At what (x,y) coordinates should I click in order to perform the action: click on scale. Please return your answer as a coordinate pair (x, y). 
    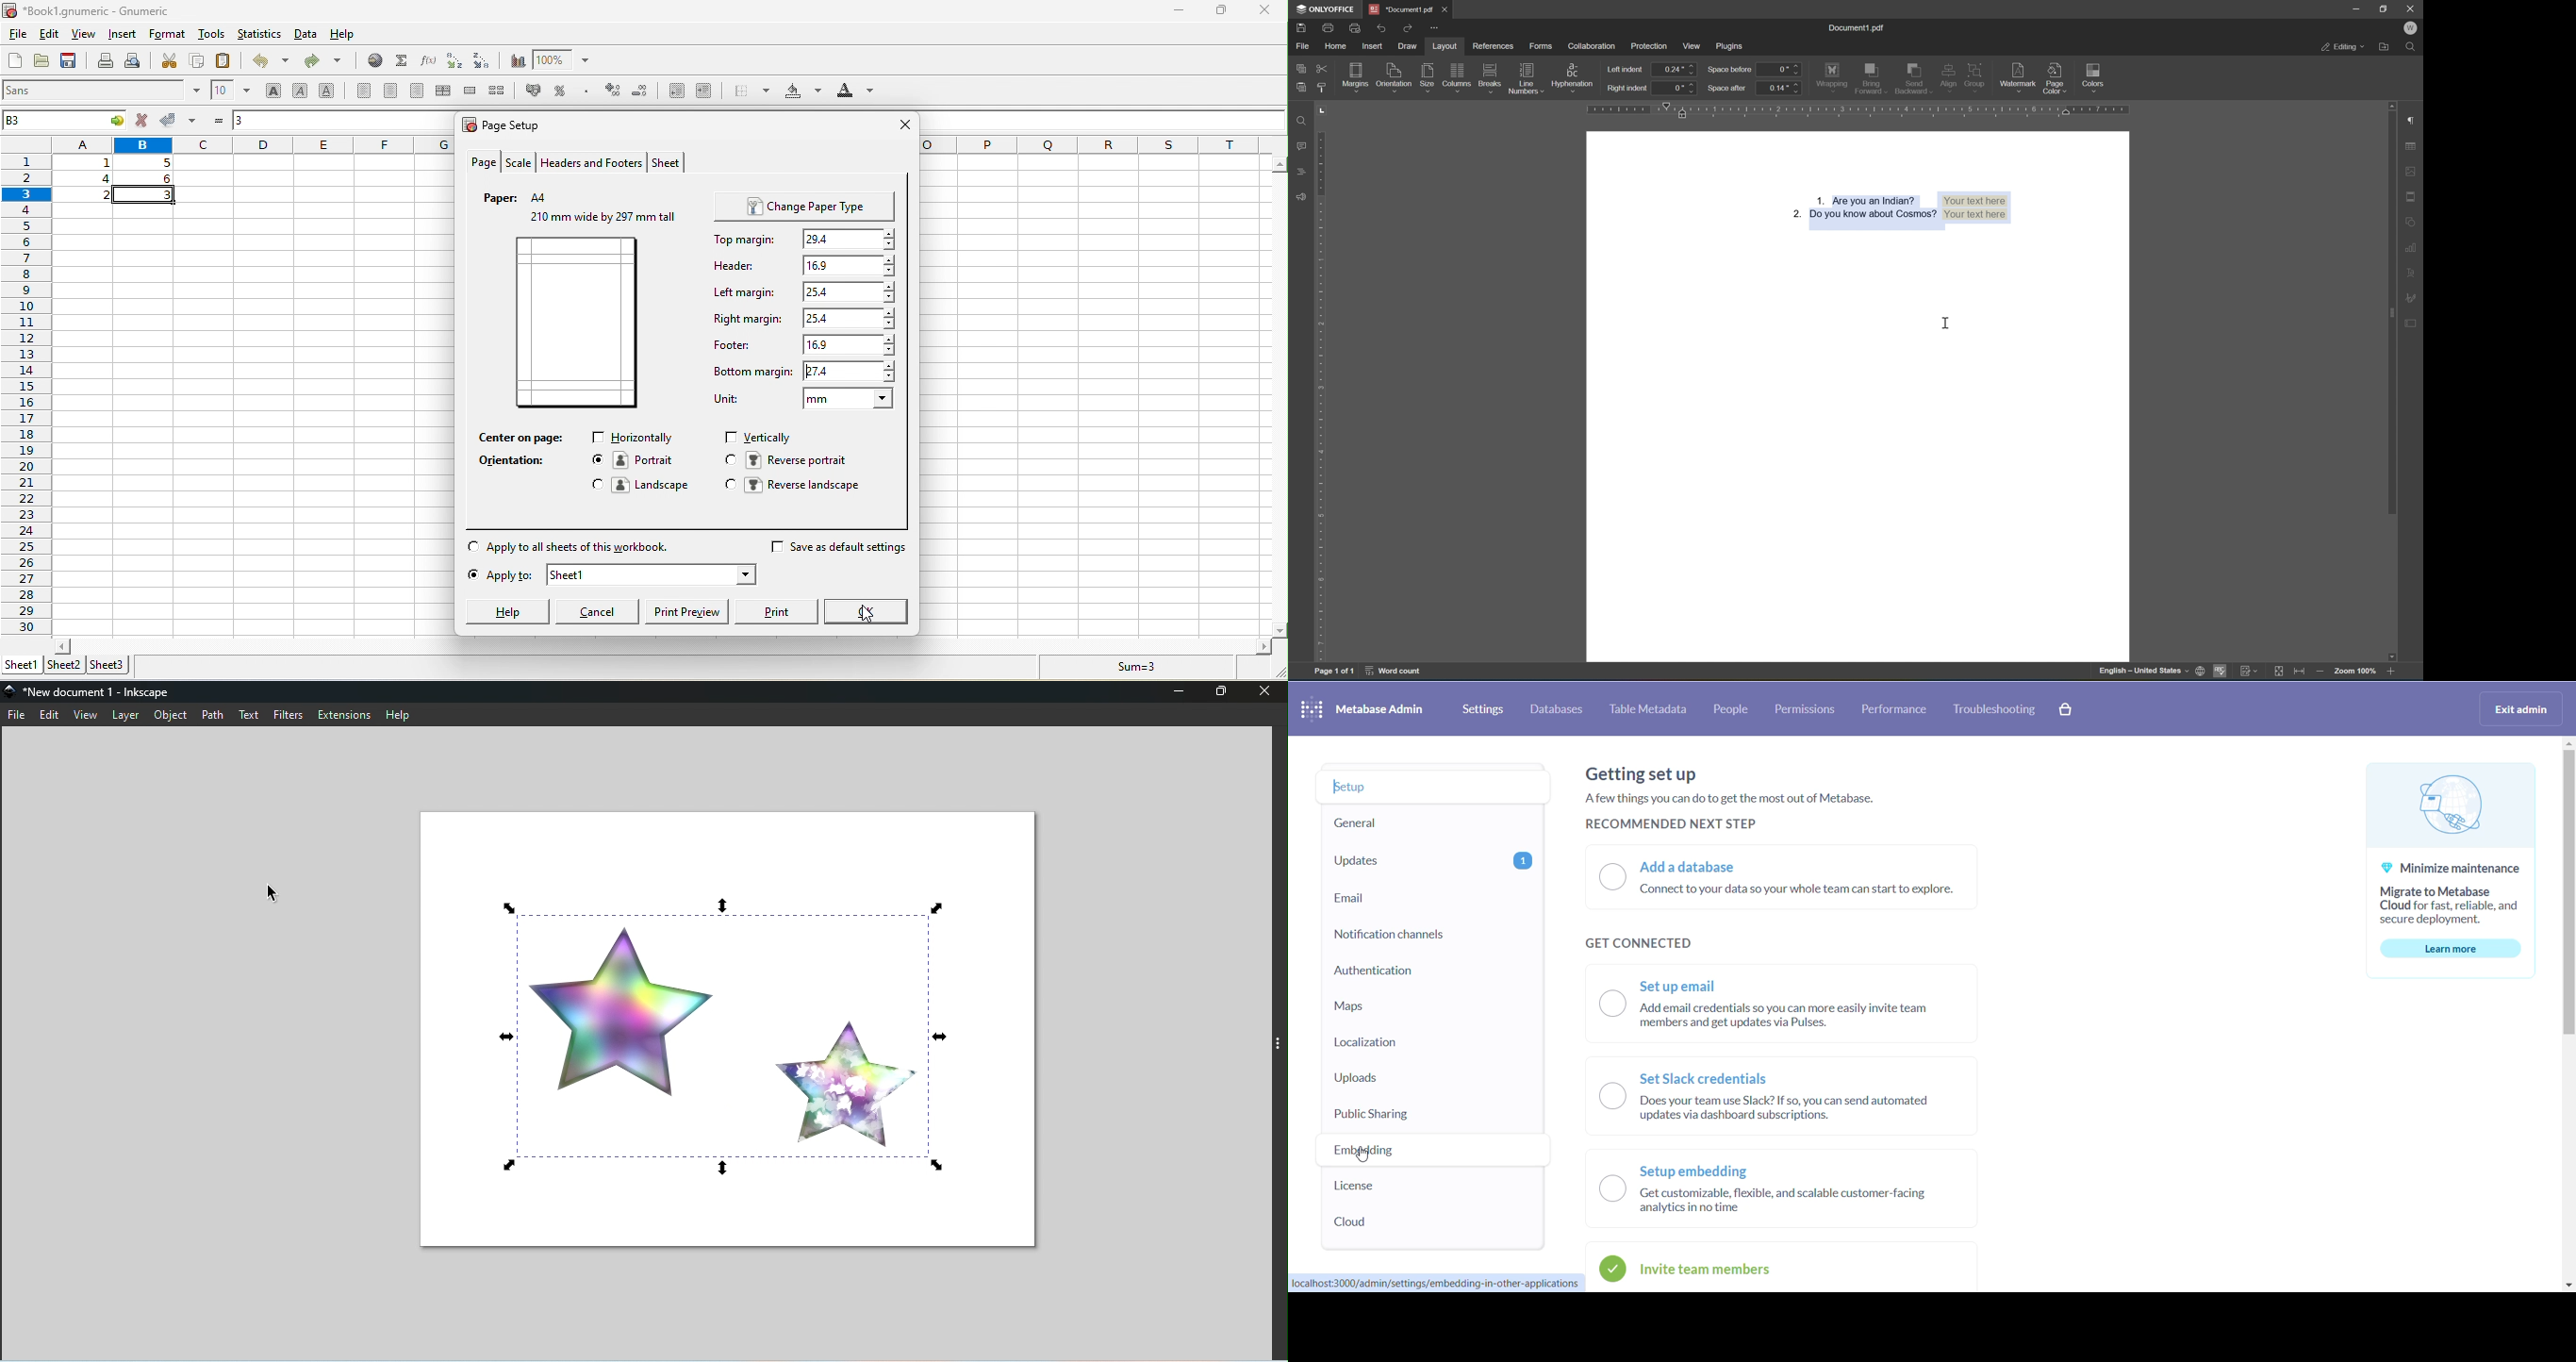
    Looking at the image, I should click on (519, 162).